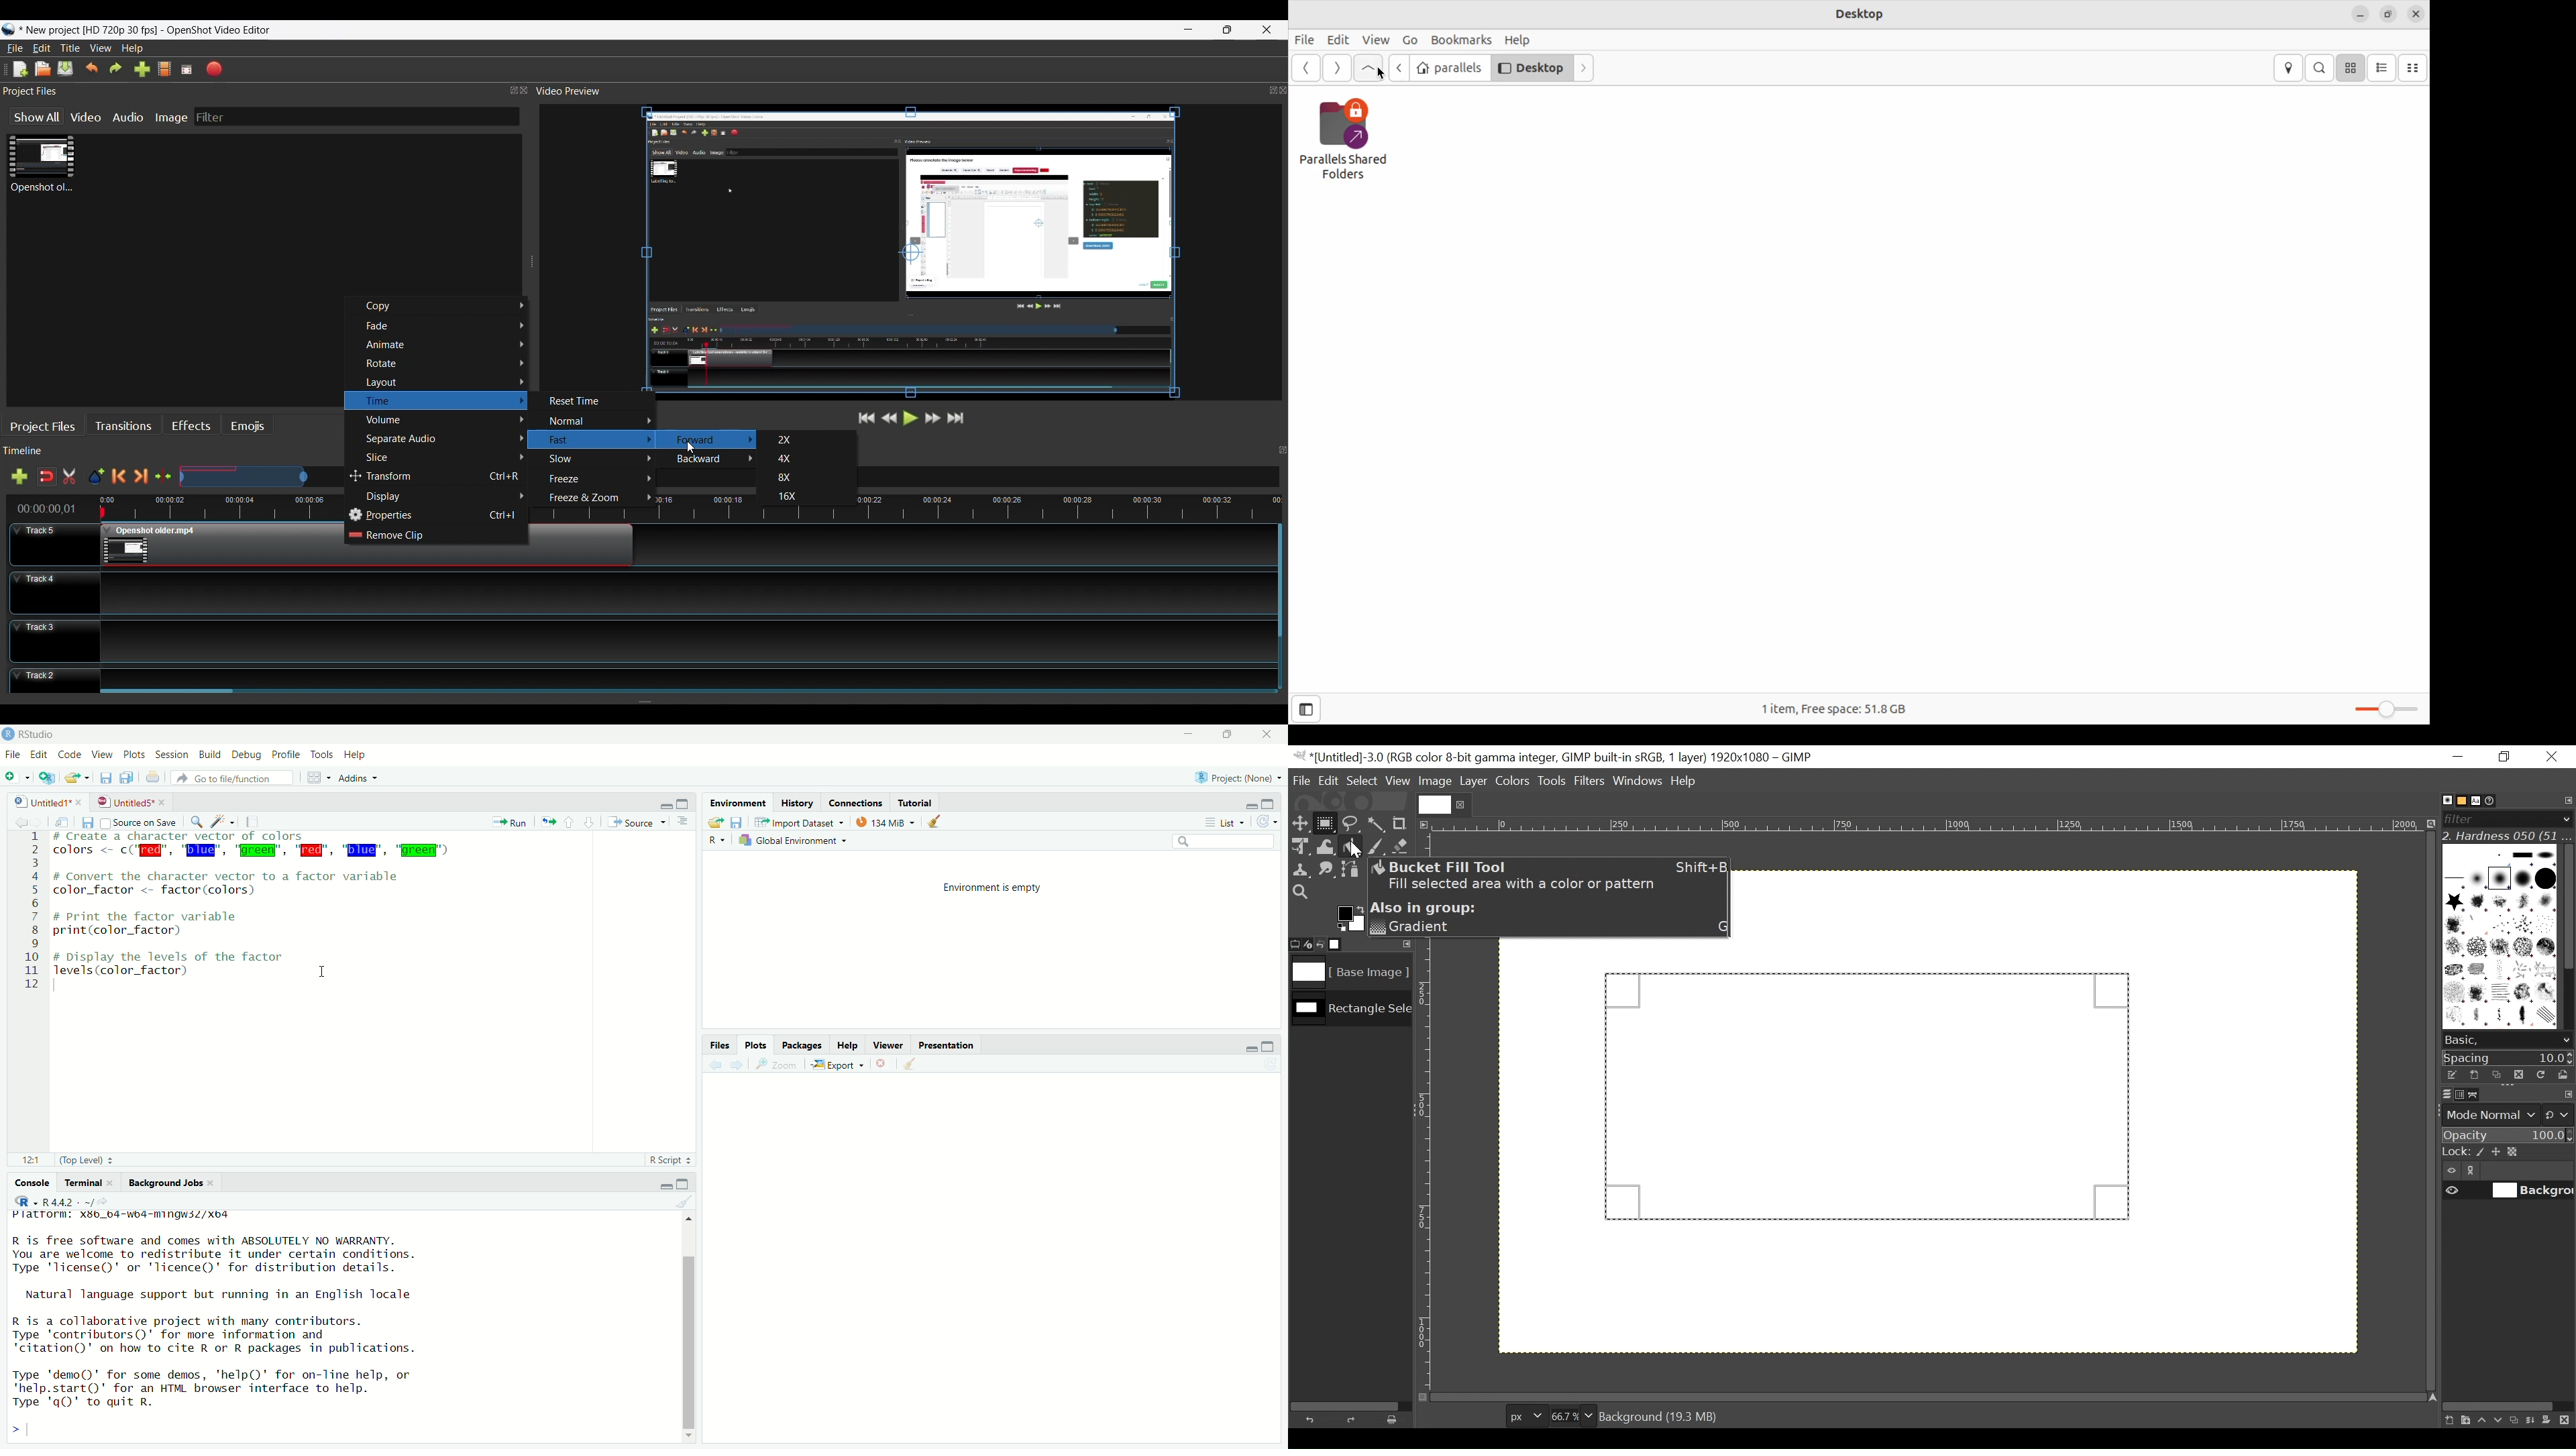 The height and width of the screenshot is (1456, 2576). Describe the element at coordinates (1396, 67) in the screenshot. I see `Go back` at that location.